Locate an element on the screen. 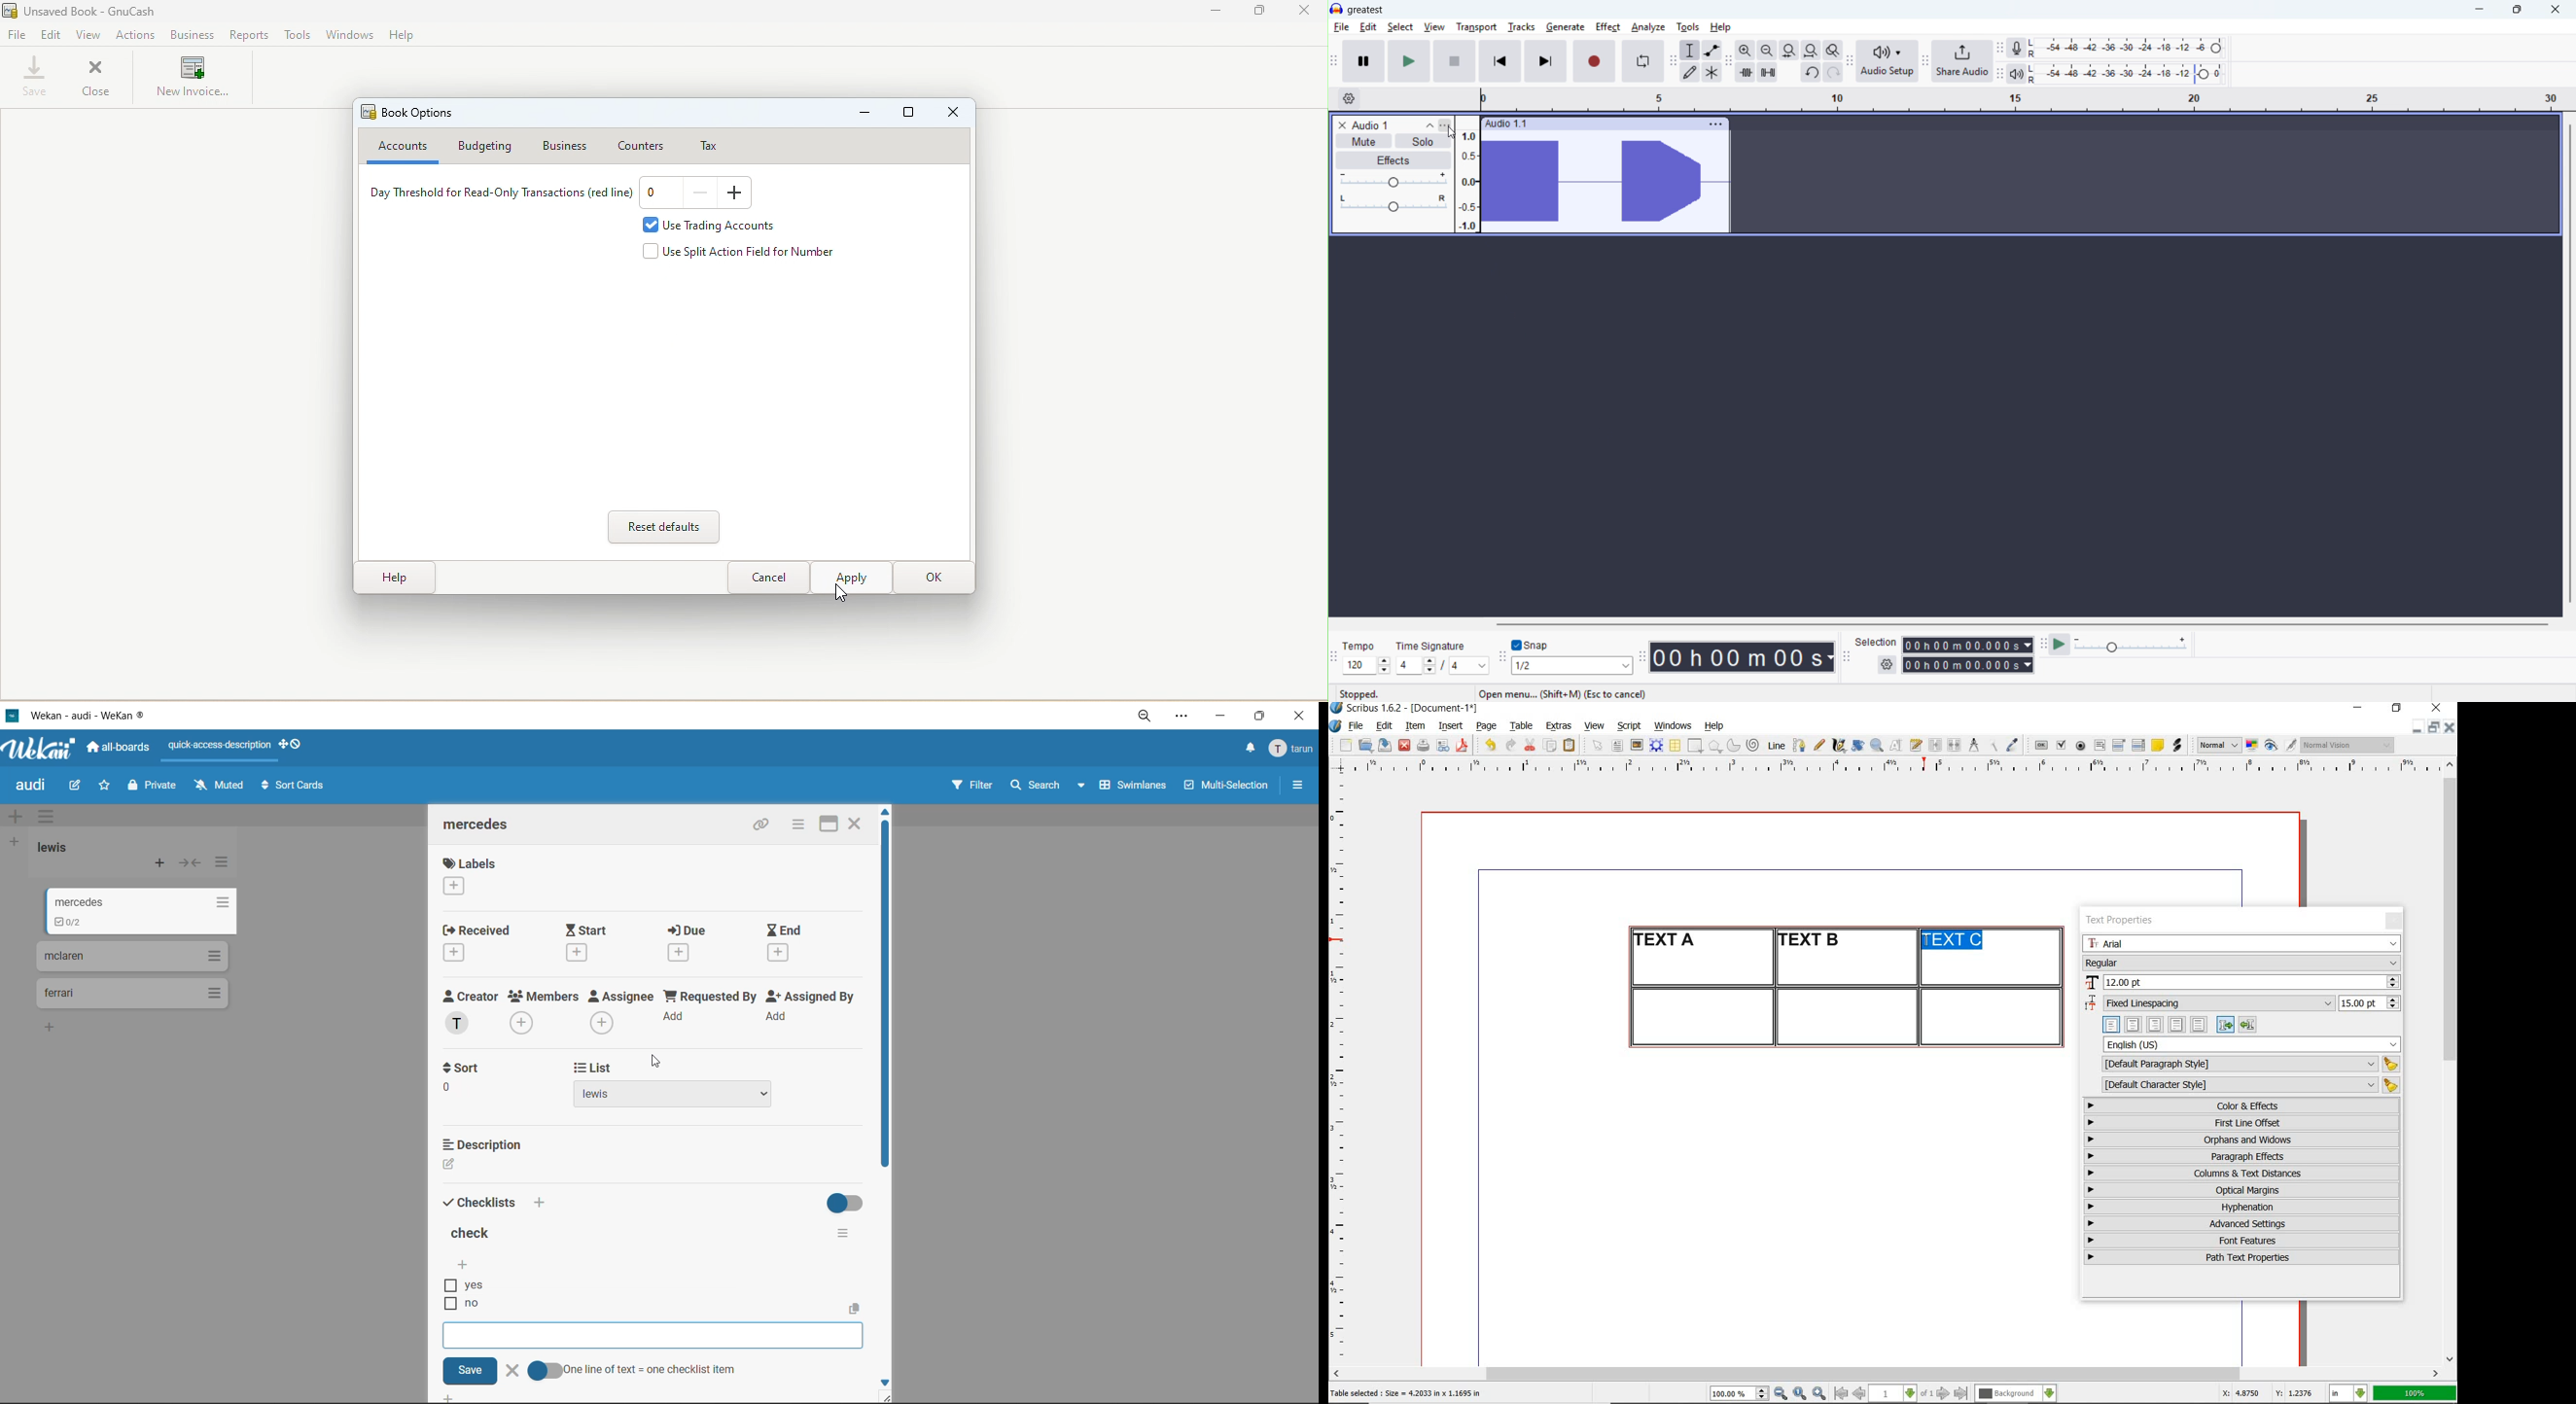 Image resolution: width=2576 pixels, height=1428 pixels. playback meter is located at coordinates (2016, 73).